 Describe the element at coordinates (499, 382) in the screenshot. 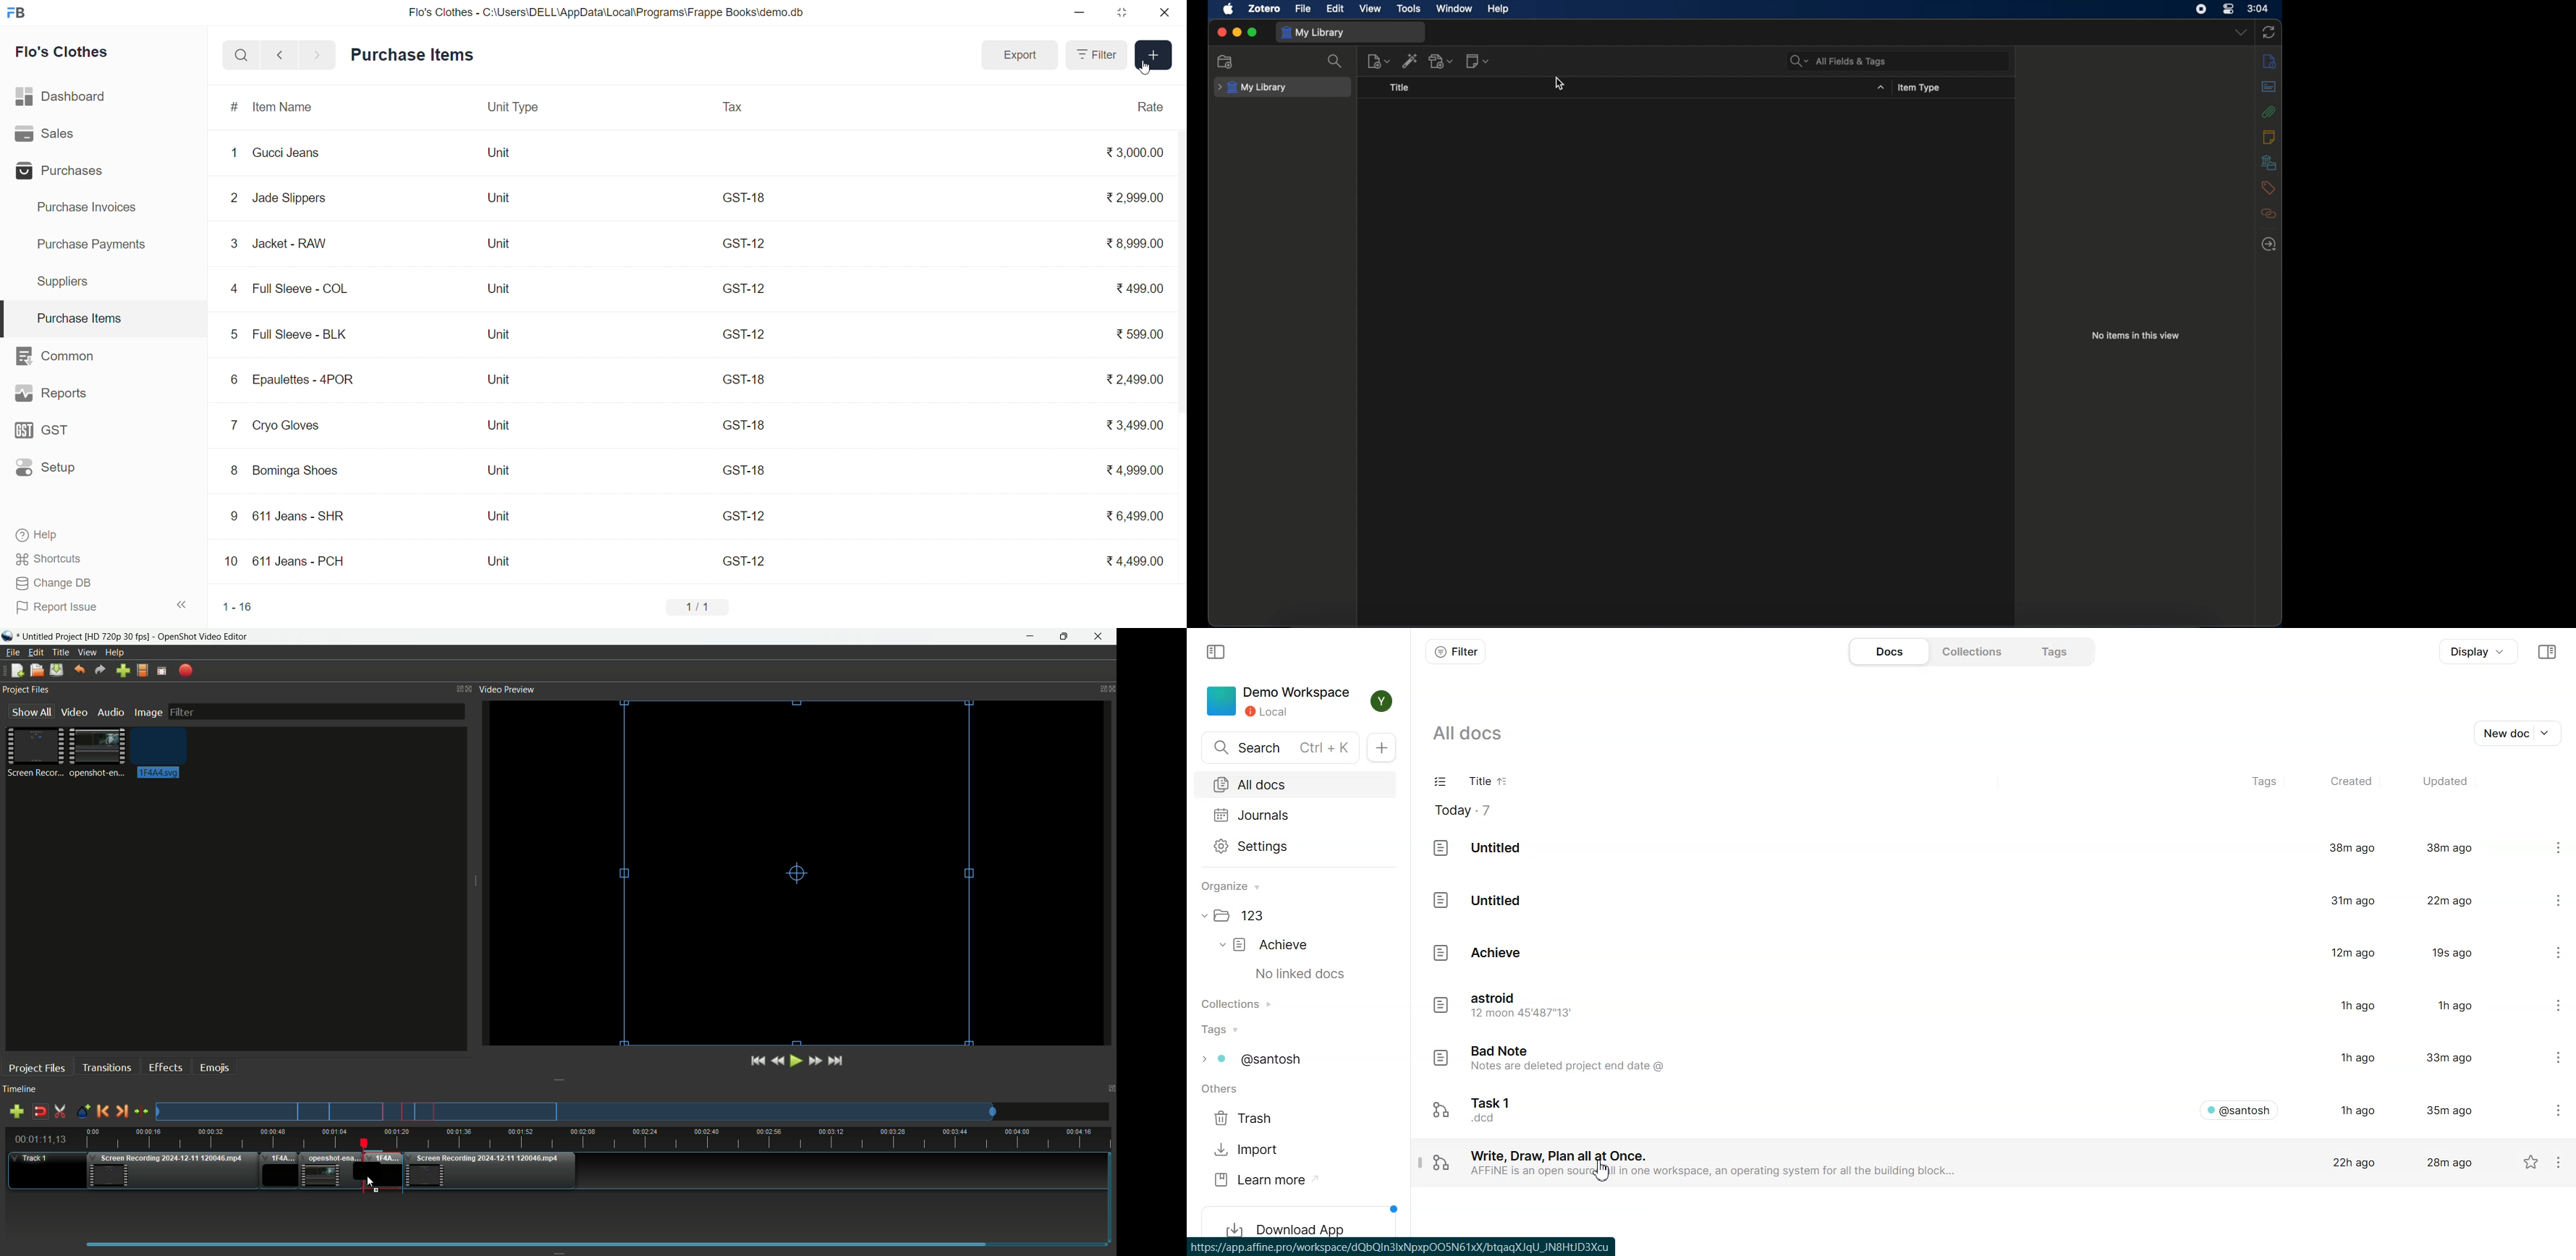

I see `Unit` at that location.